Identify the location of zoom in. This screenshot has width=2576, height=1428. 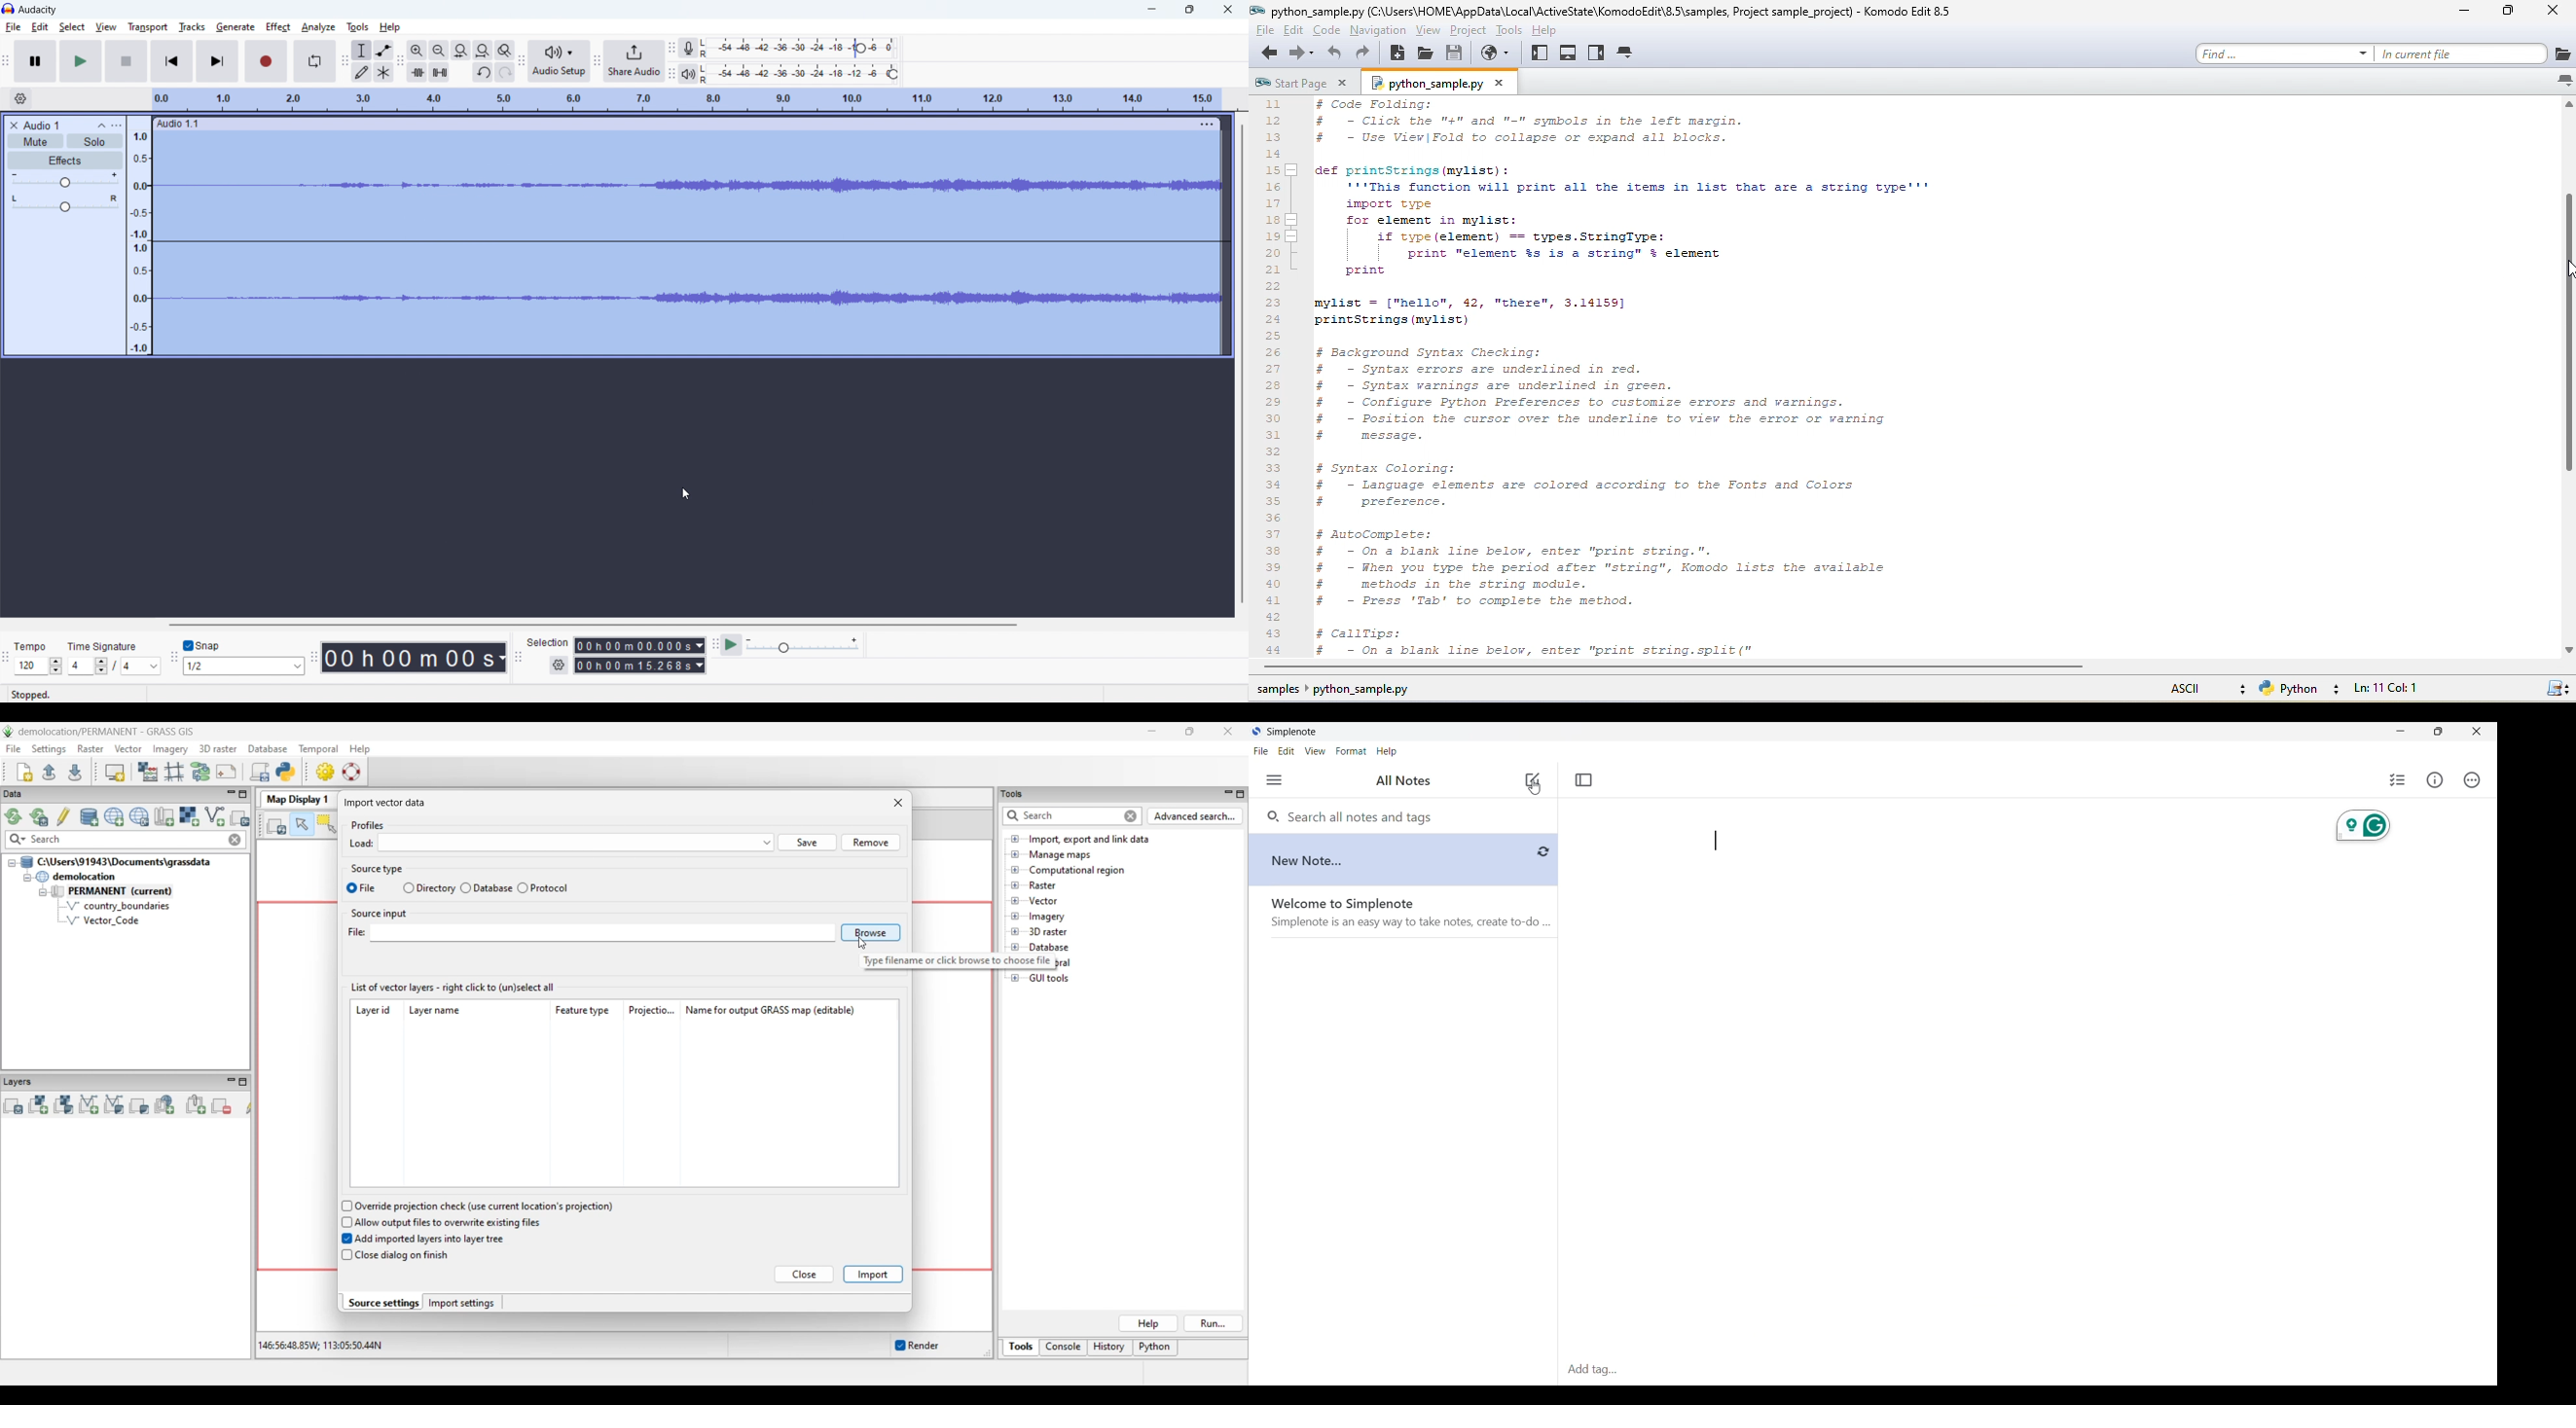
(416, 51).